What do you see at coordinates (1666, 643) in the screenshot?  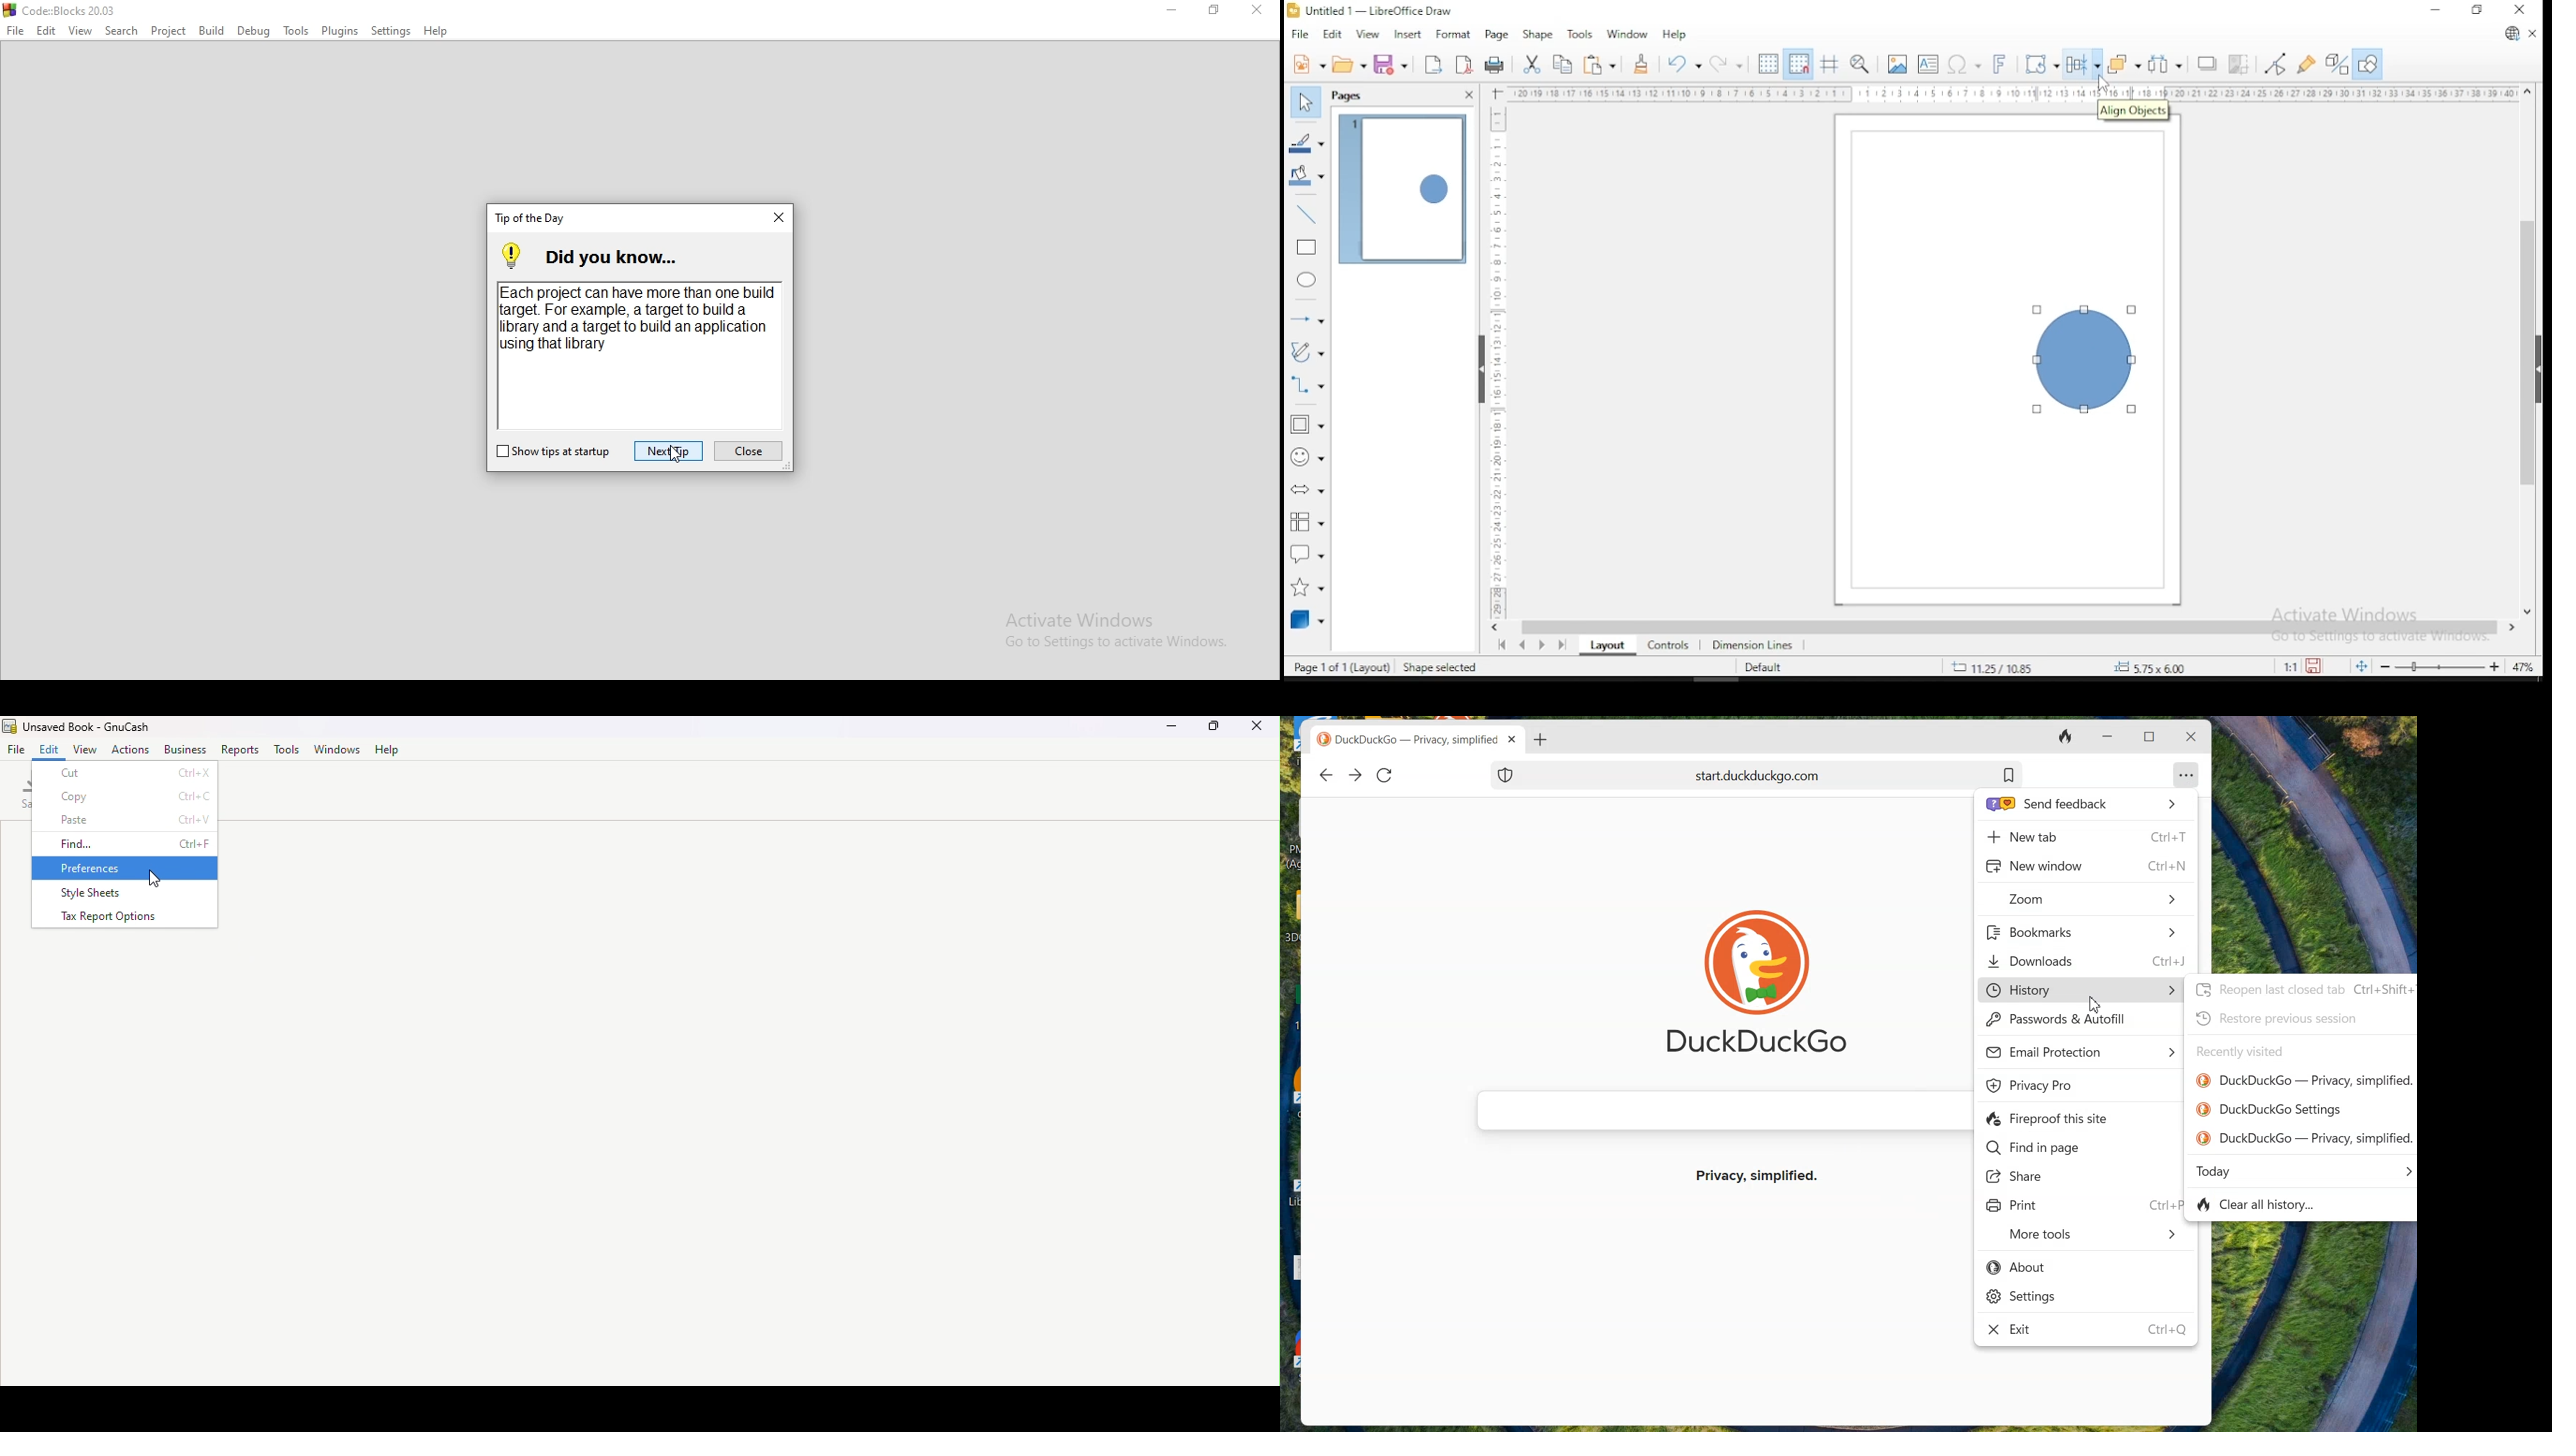 I see `controls` at bounding box center [1666, 643].